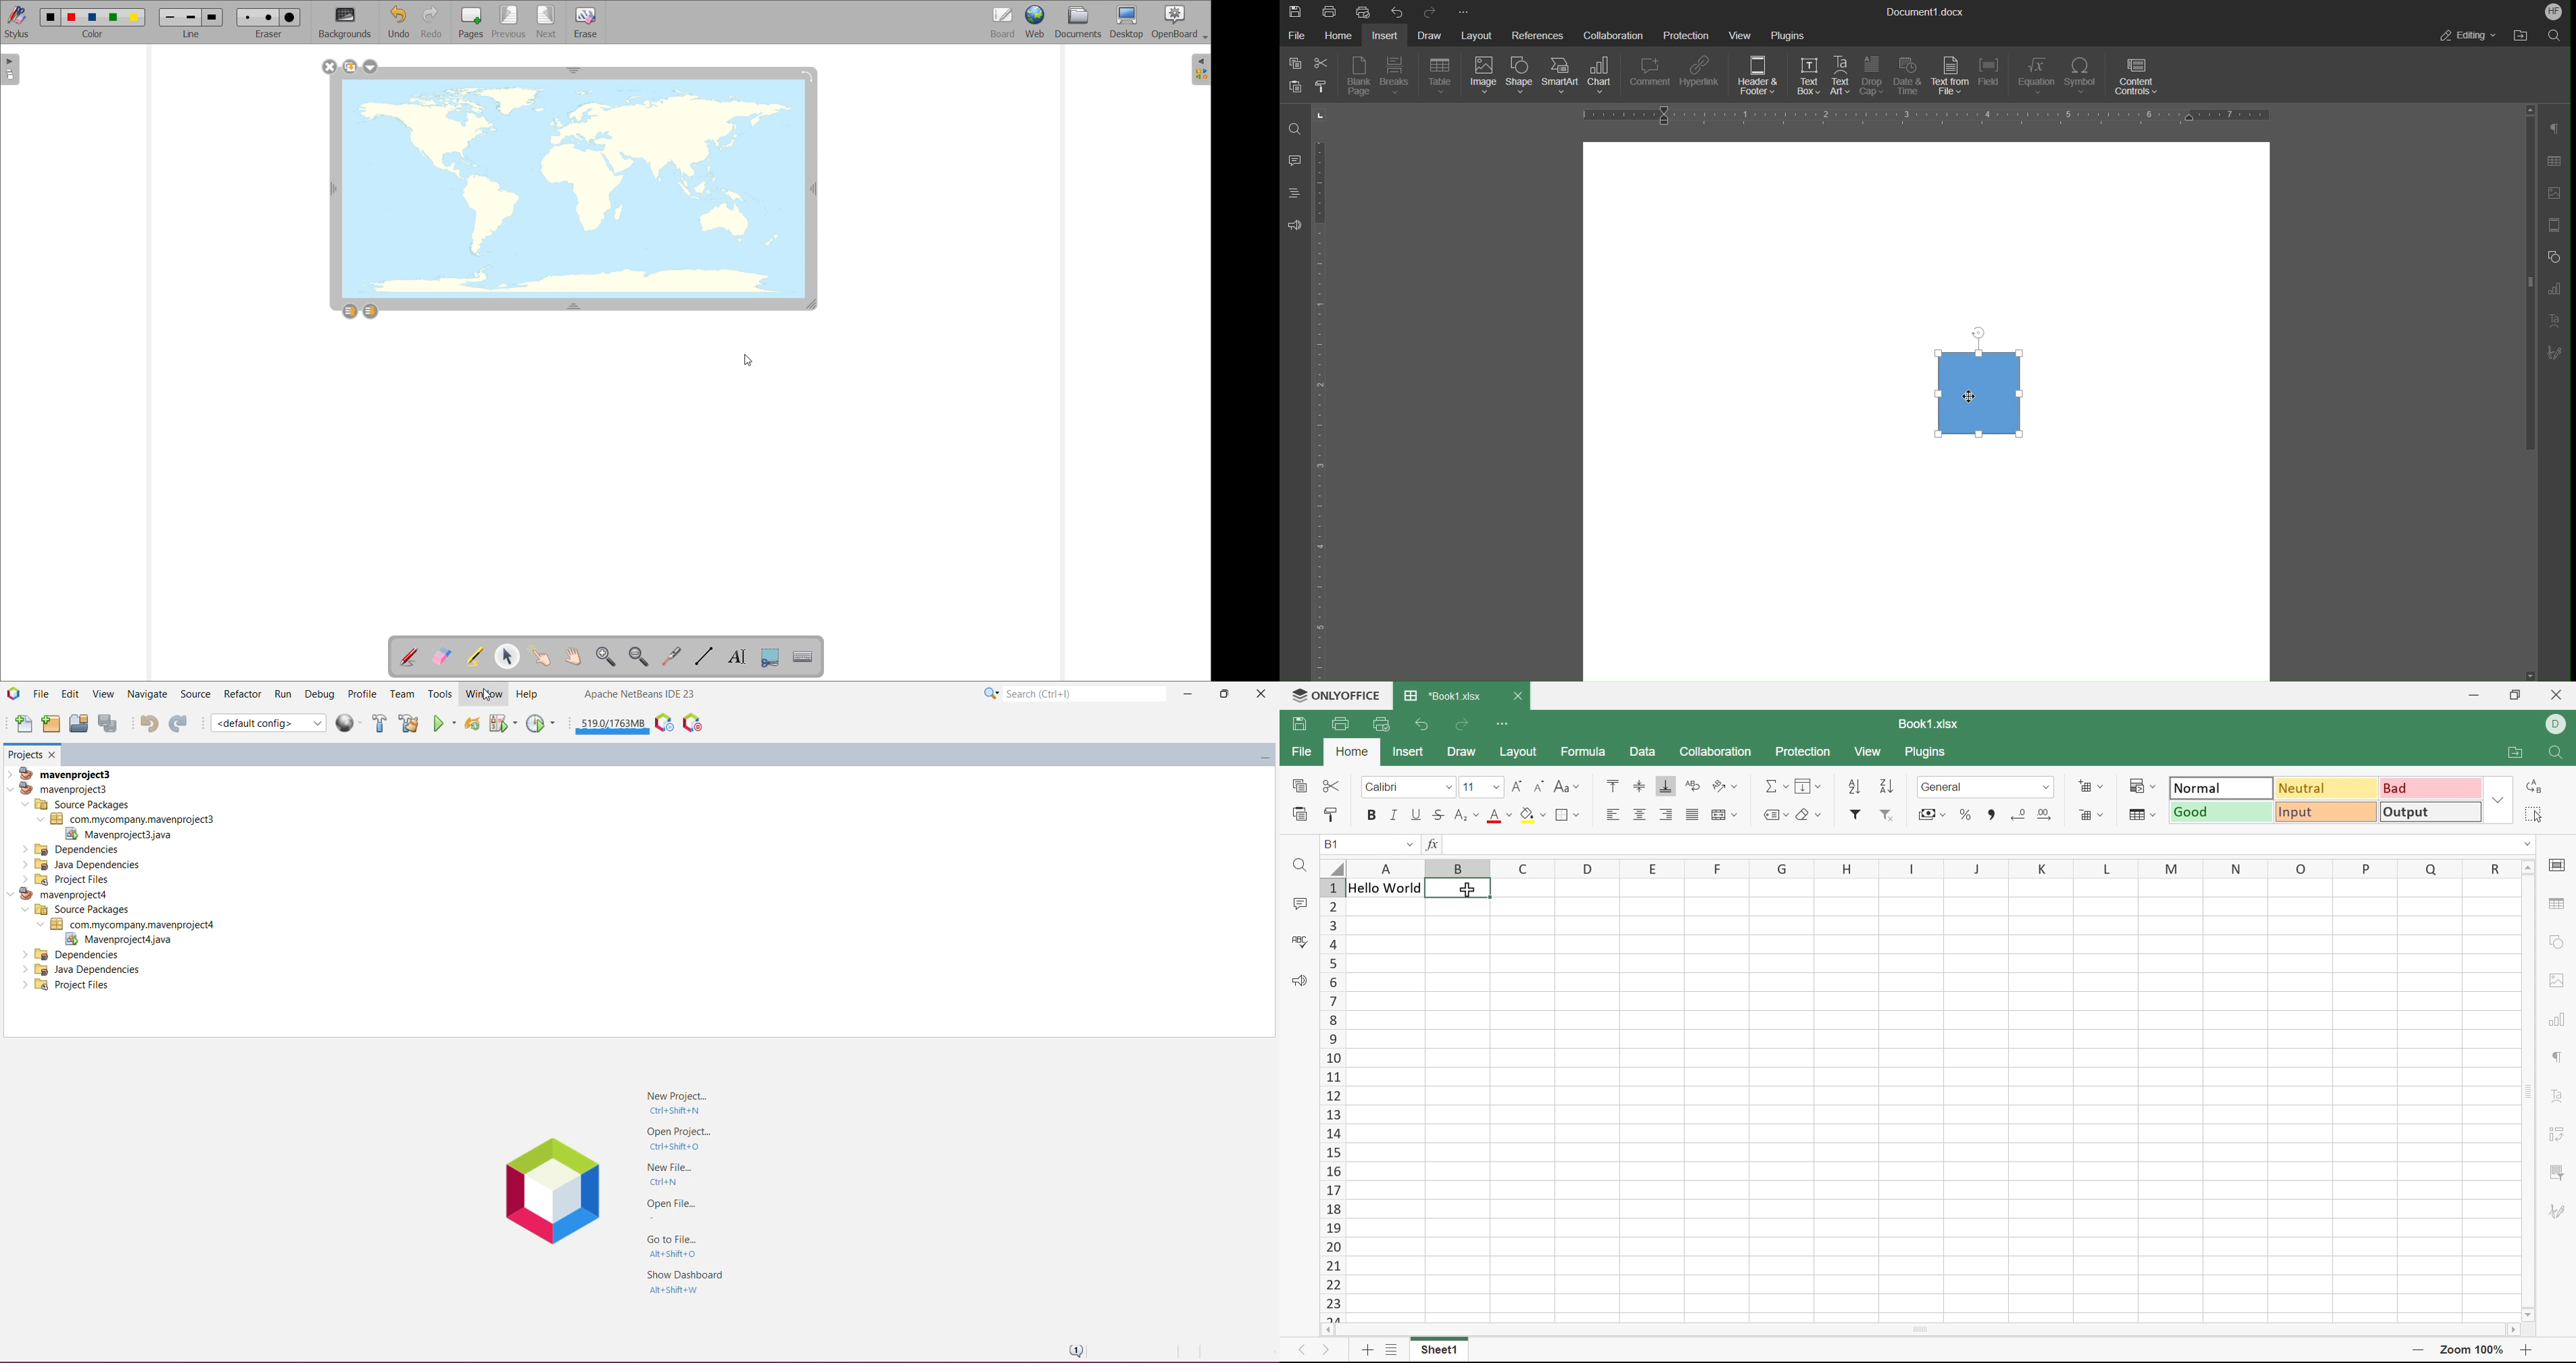 The width and height of the screenshot is (2576, 1372). I want to click on Plugins, so click(1924, 754).